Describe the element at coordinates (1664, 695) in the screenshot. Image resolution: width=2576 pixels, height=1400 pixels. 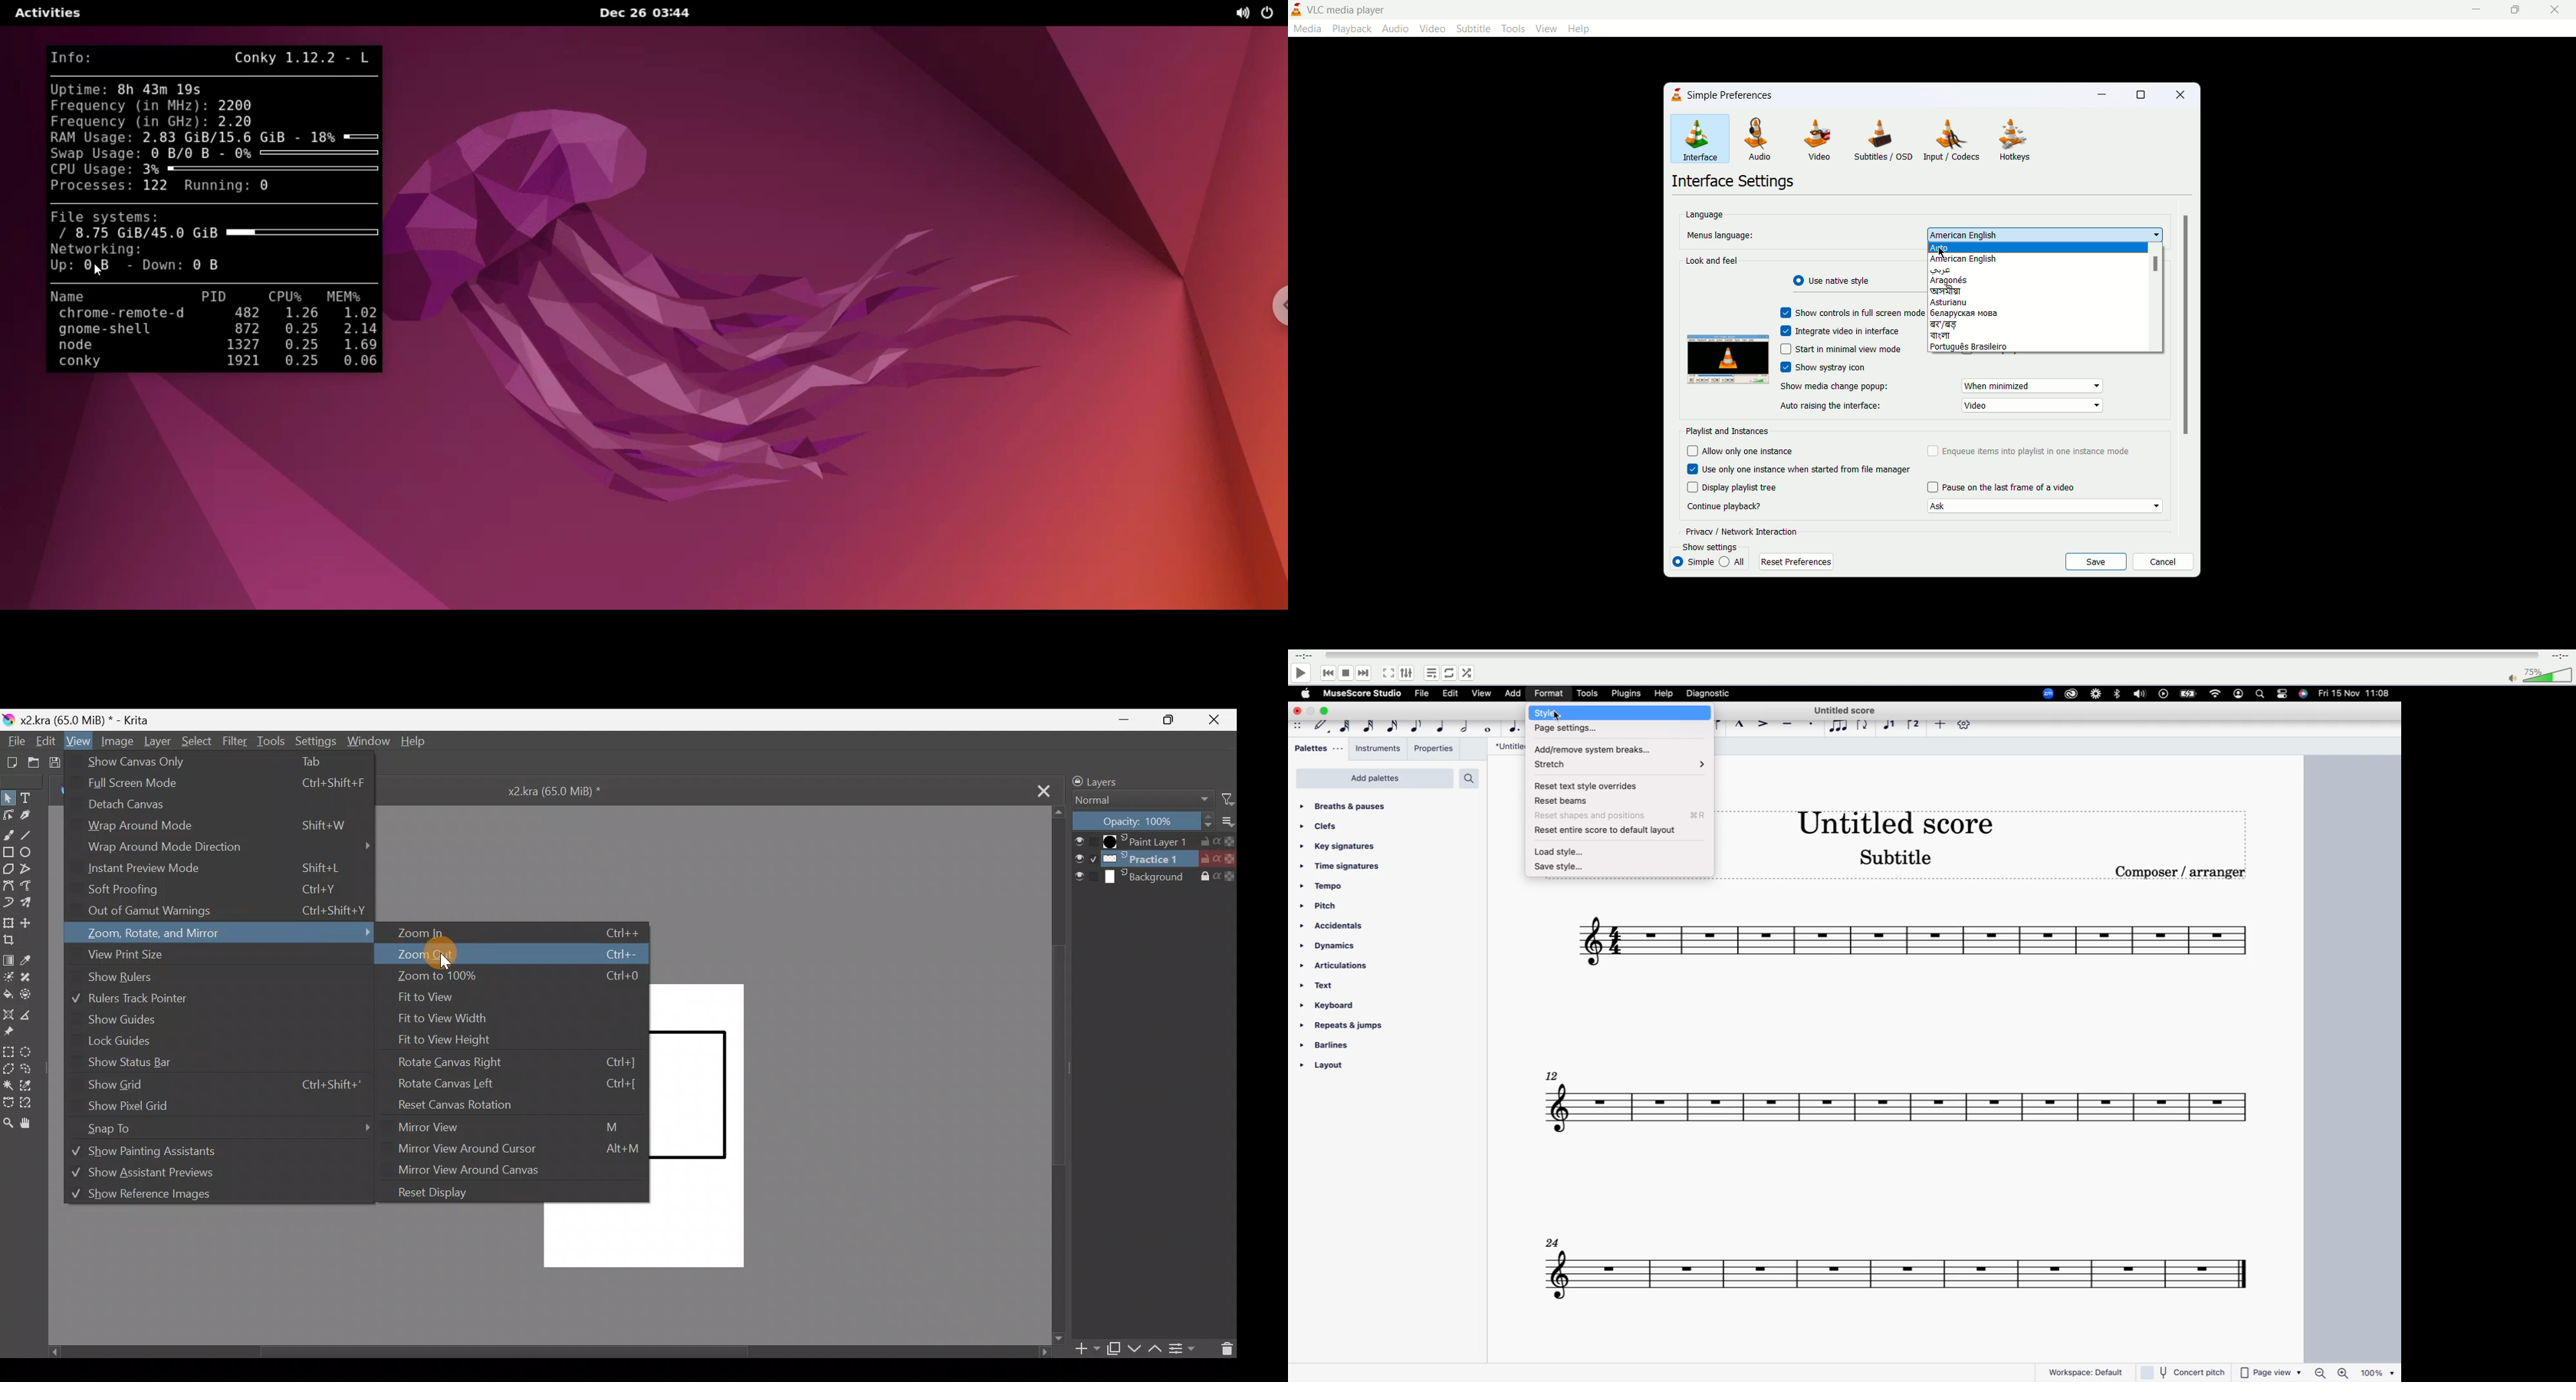
I see `help` at that location.